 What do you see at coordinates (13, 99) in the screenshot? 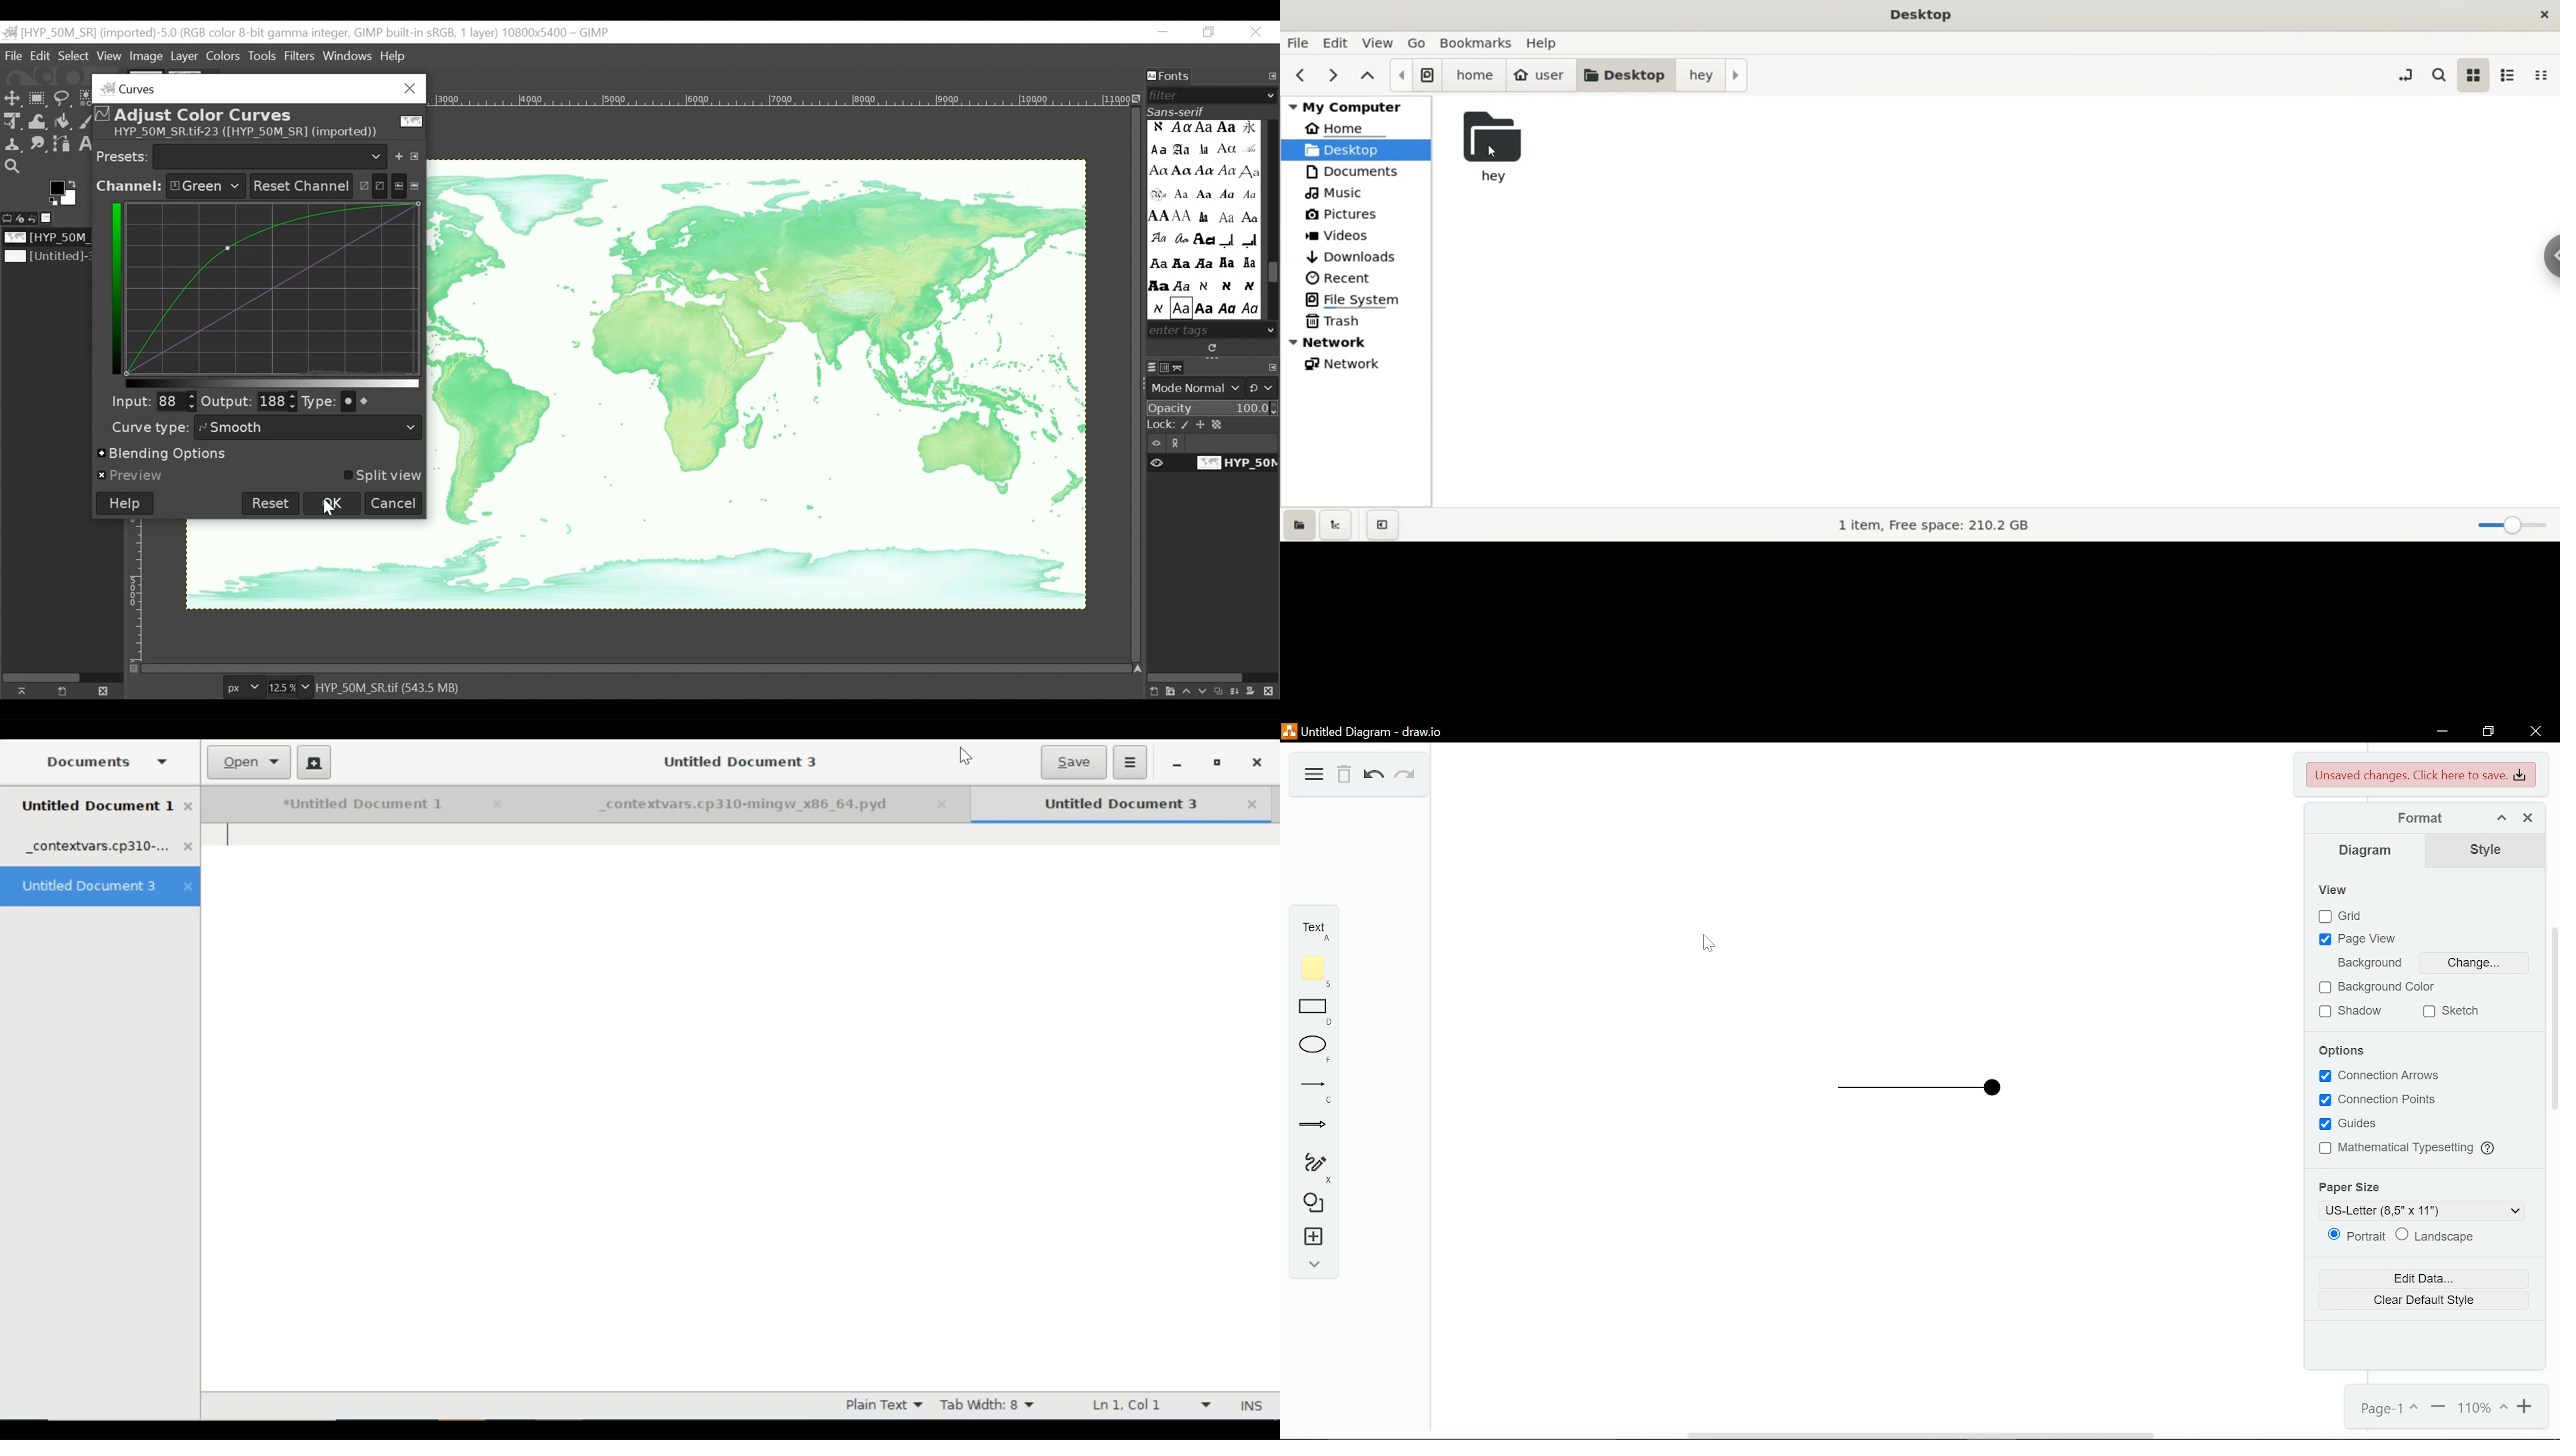
I see `Select tool` at bounding box center [13, 99].